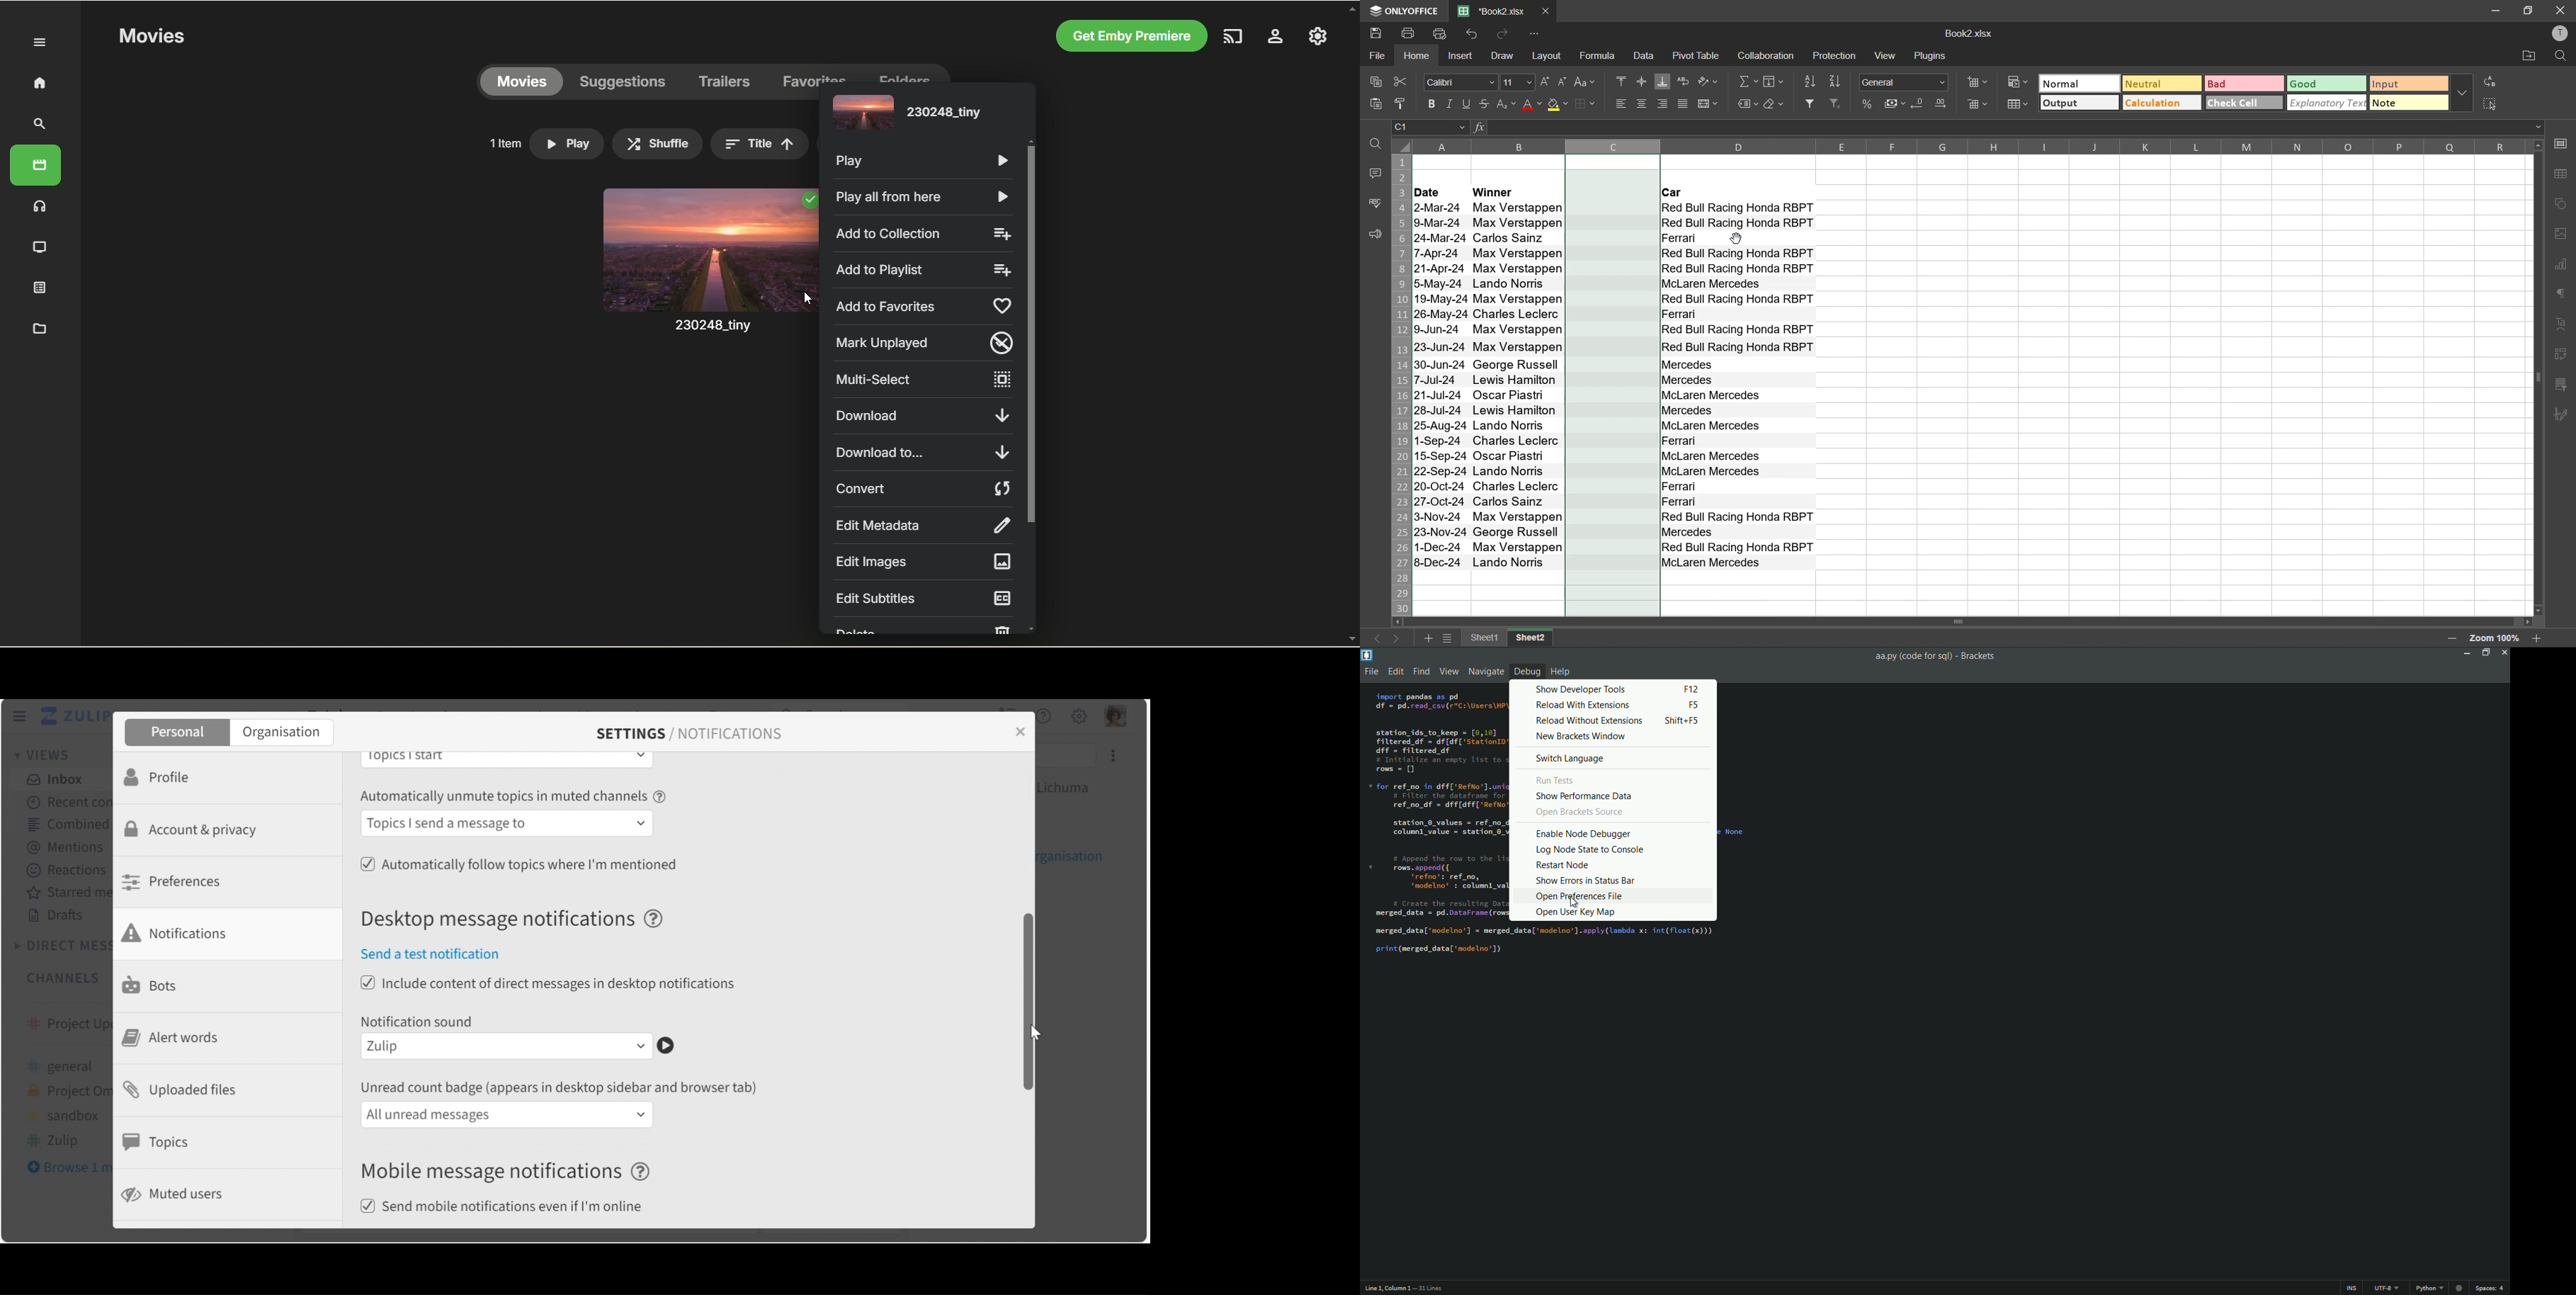 Image resolution: width=2576 pixels, height=1316 pixels. I want to click on justified, so click(1684, 104).